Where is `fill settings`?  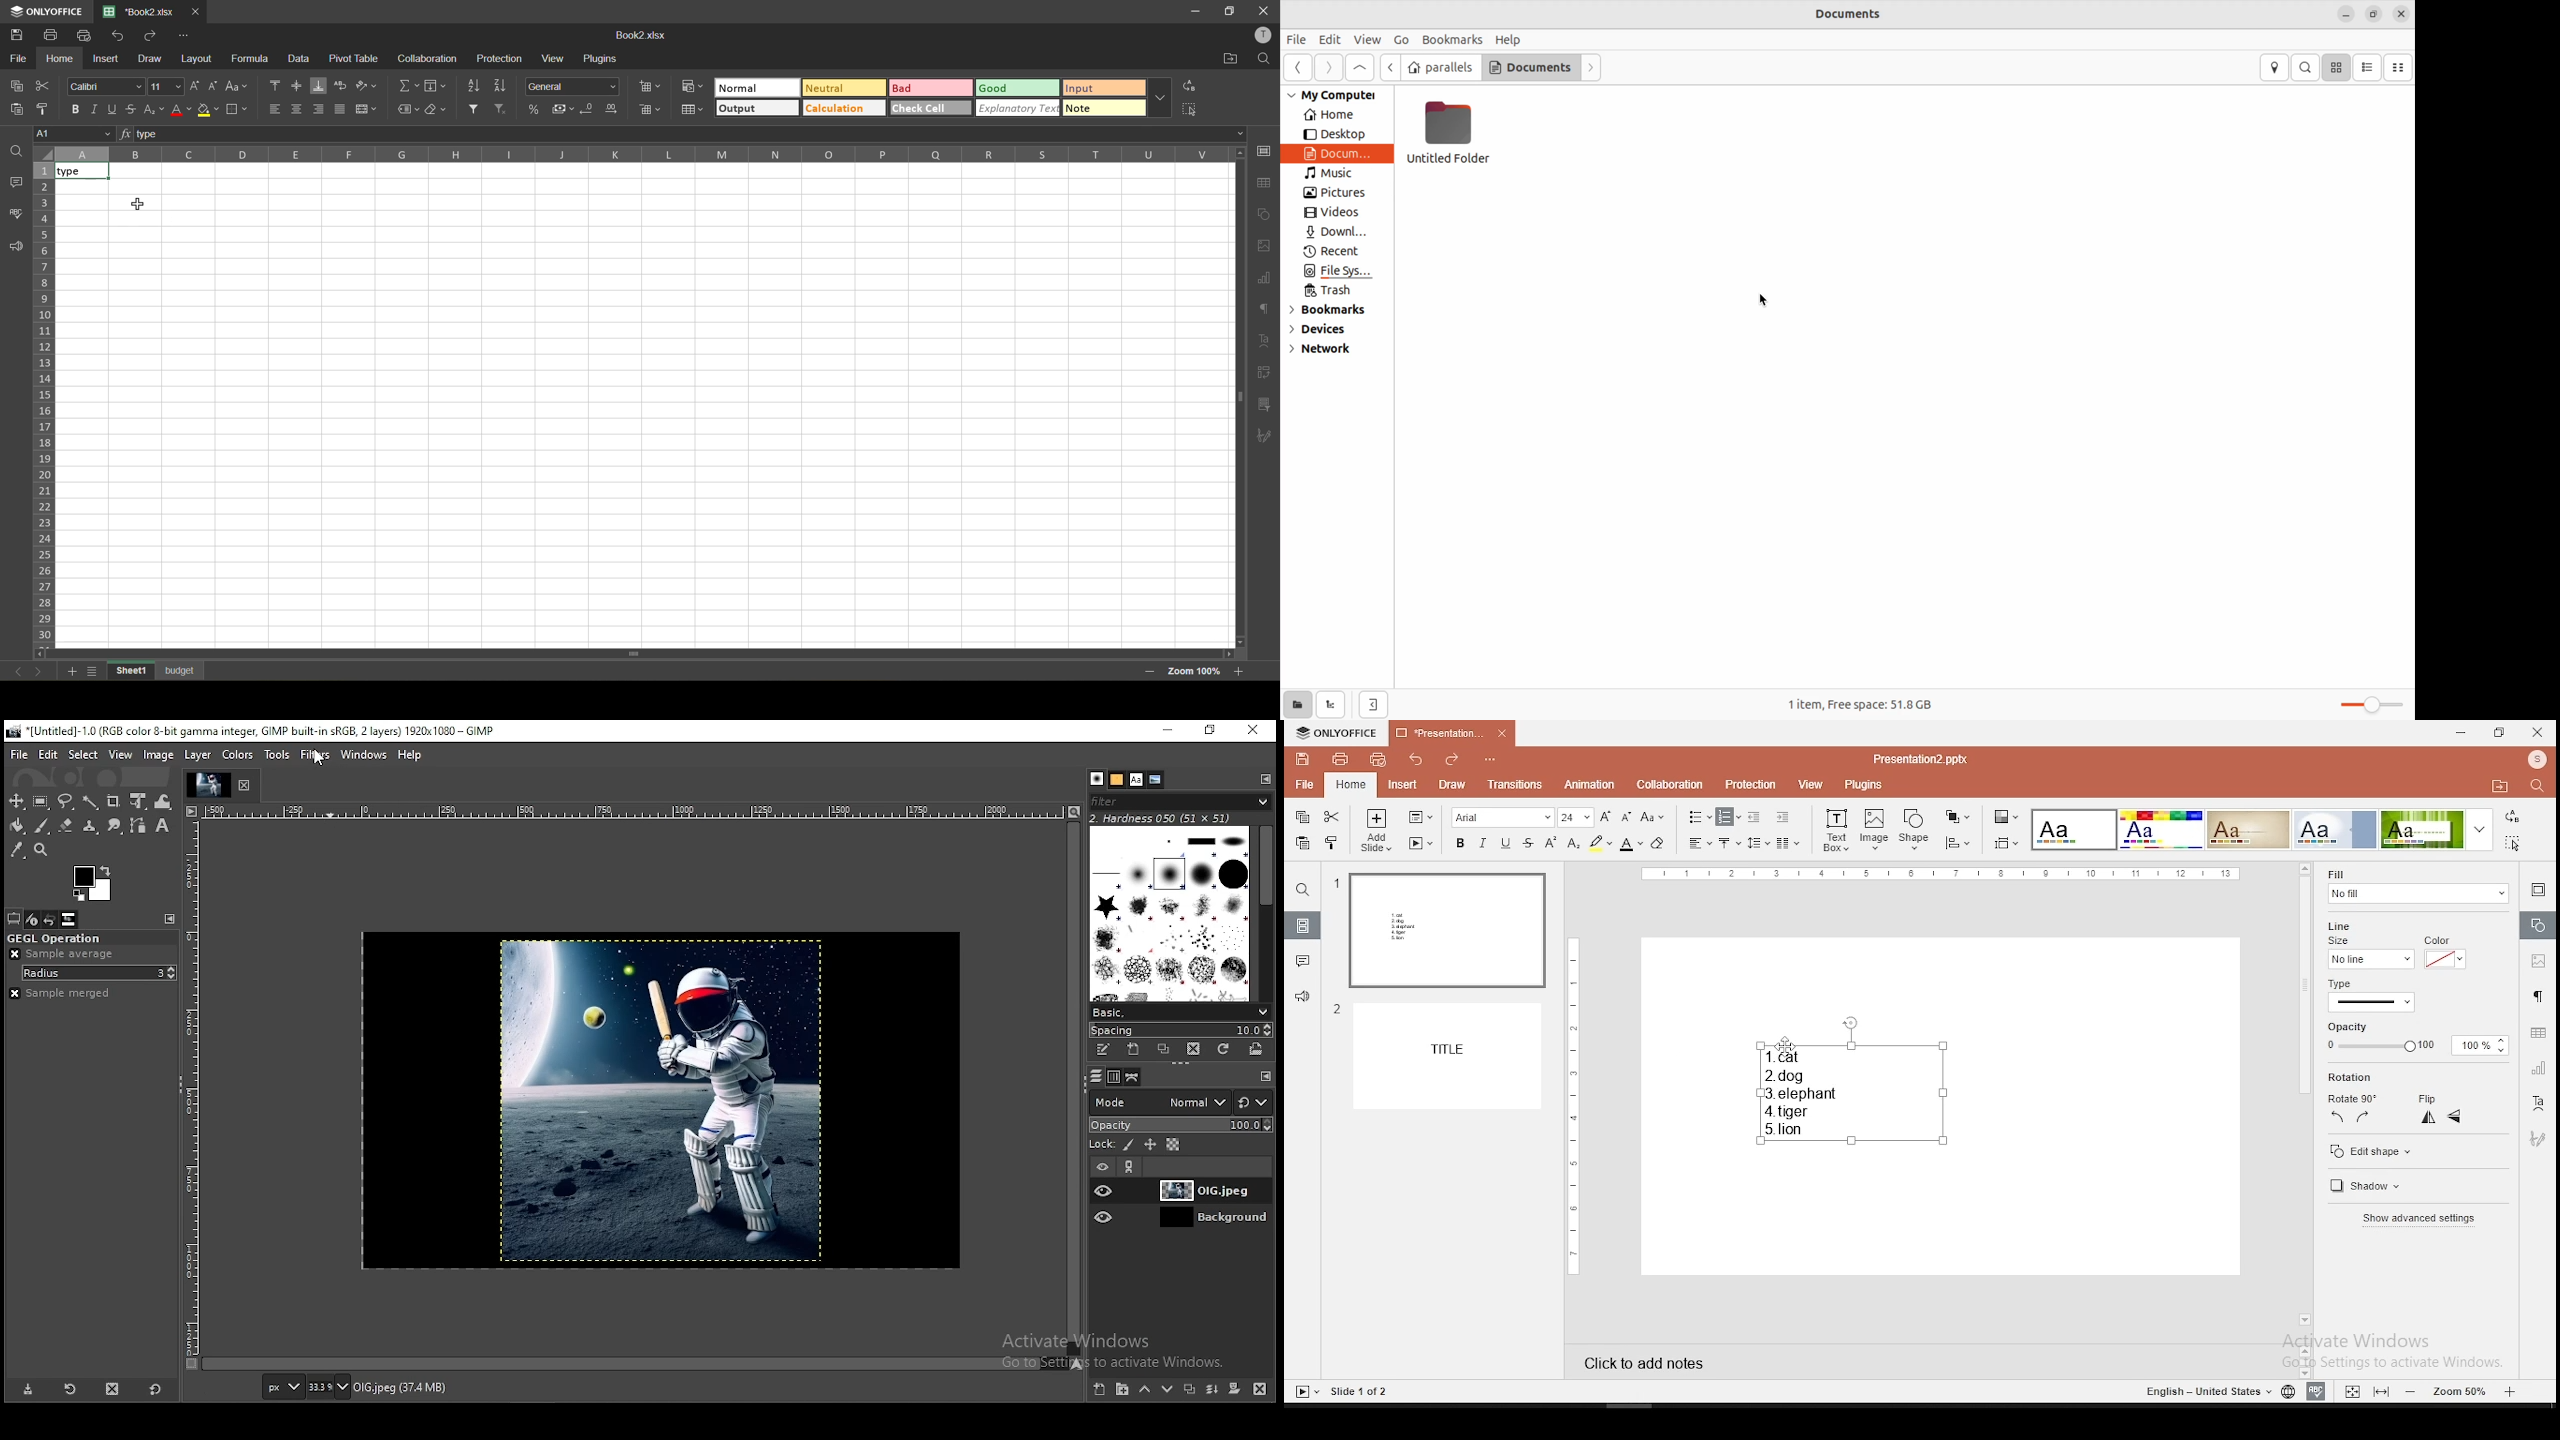
fill settings is located at coordinates (2415, 884).